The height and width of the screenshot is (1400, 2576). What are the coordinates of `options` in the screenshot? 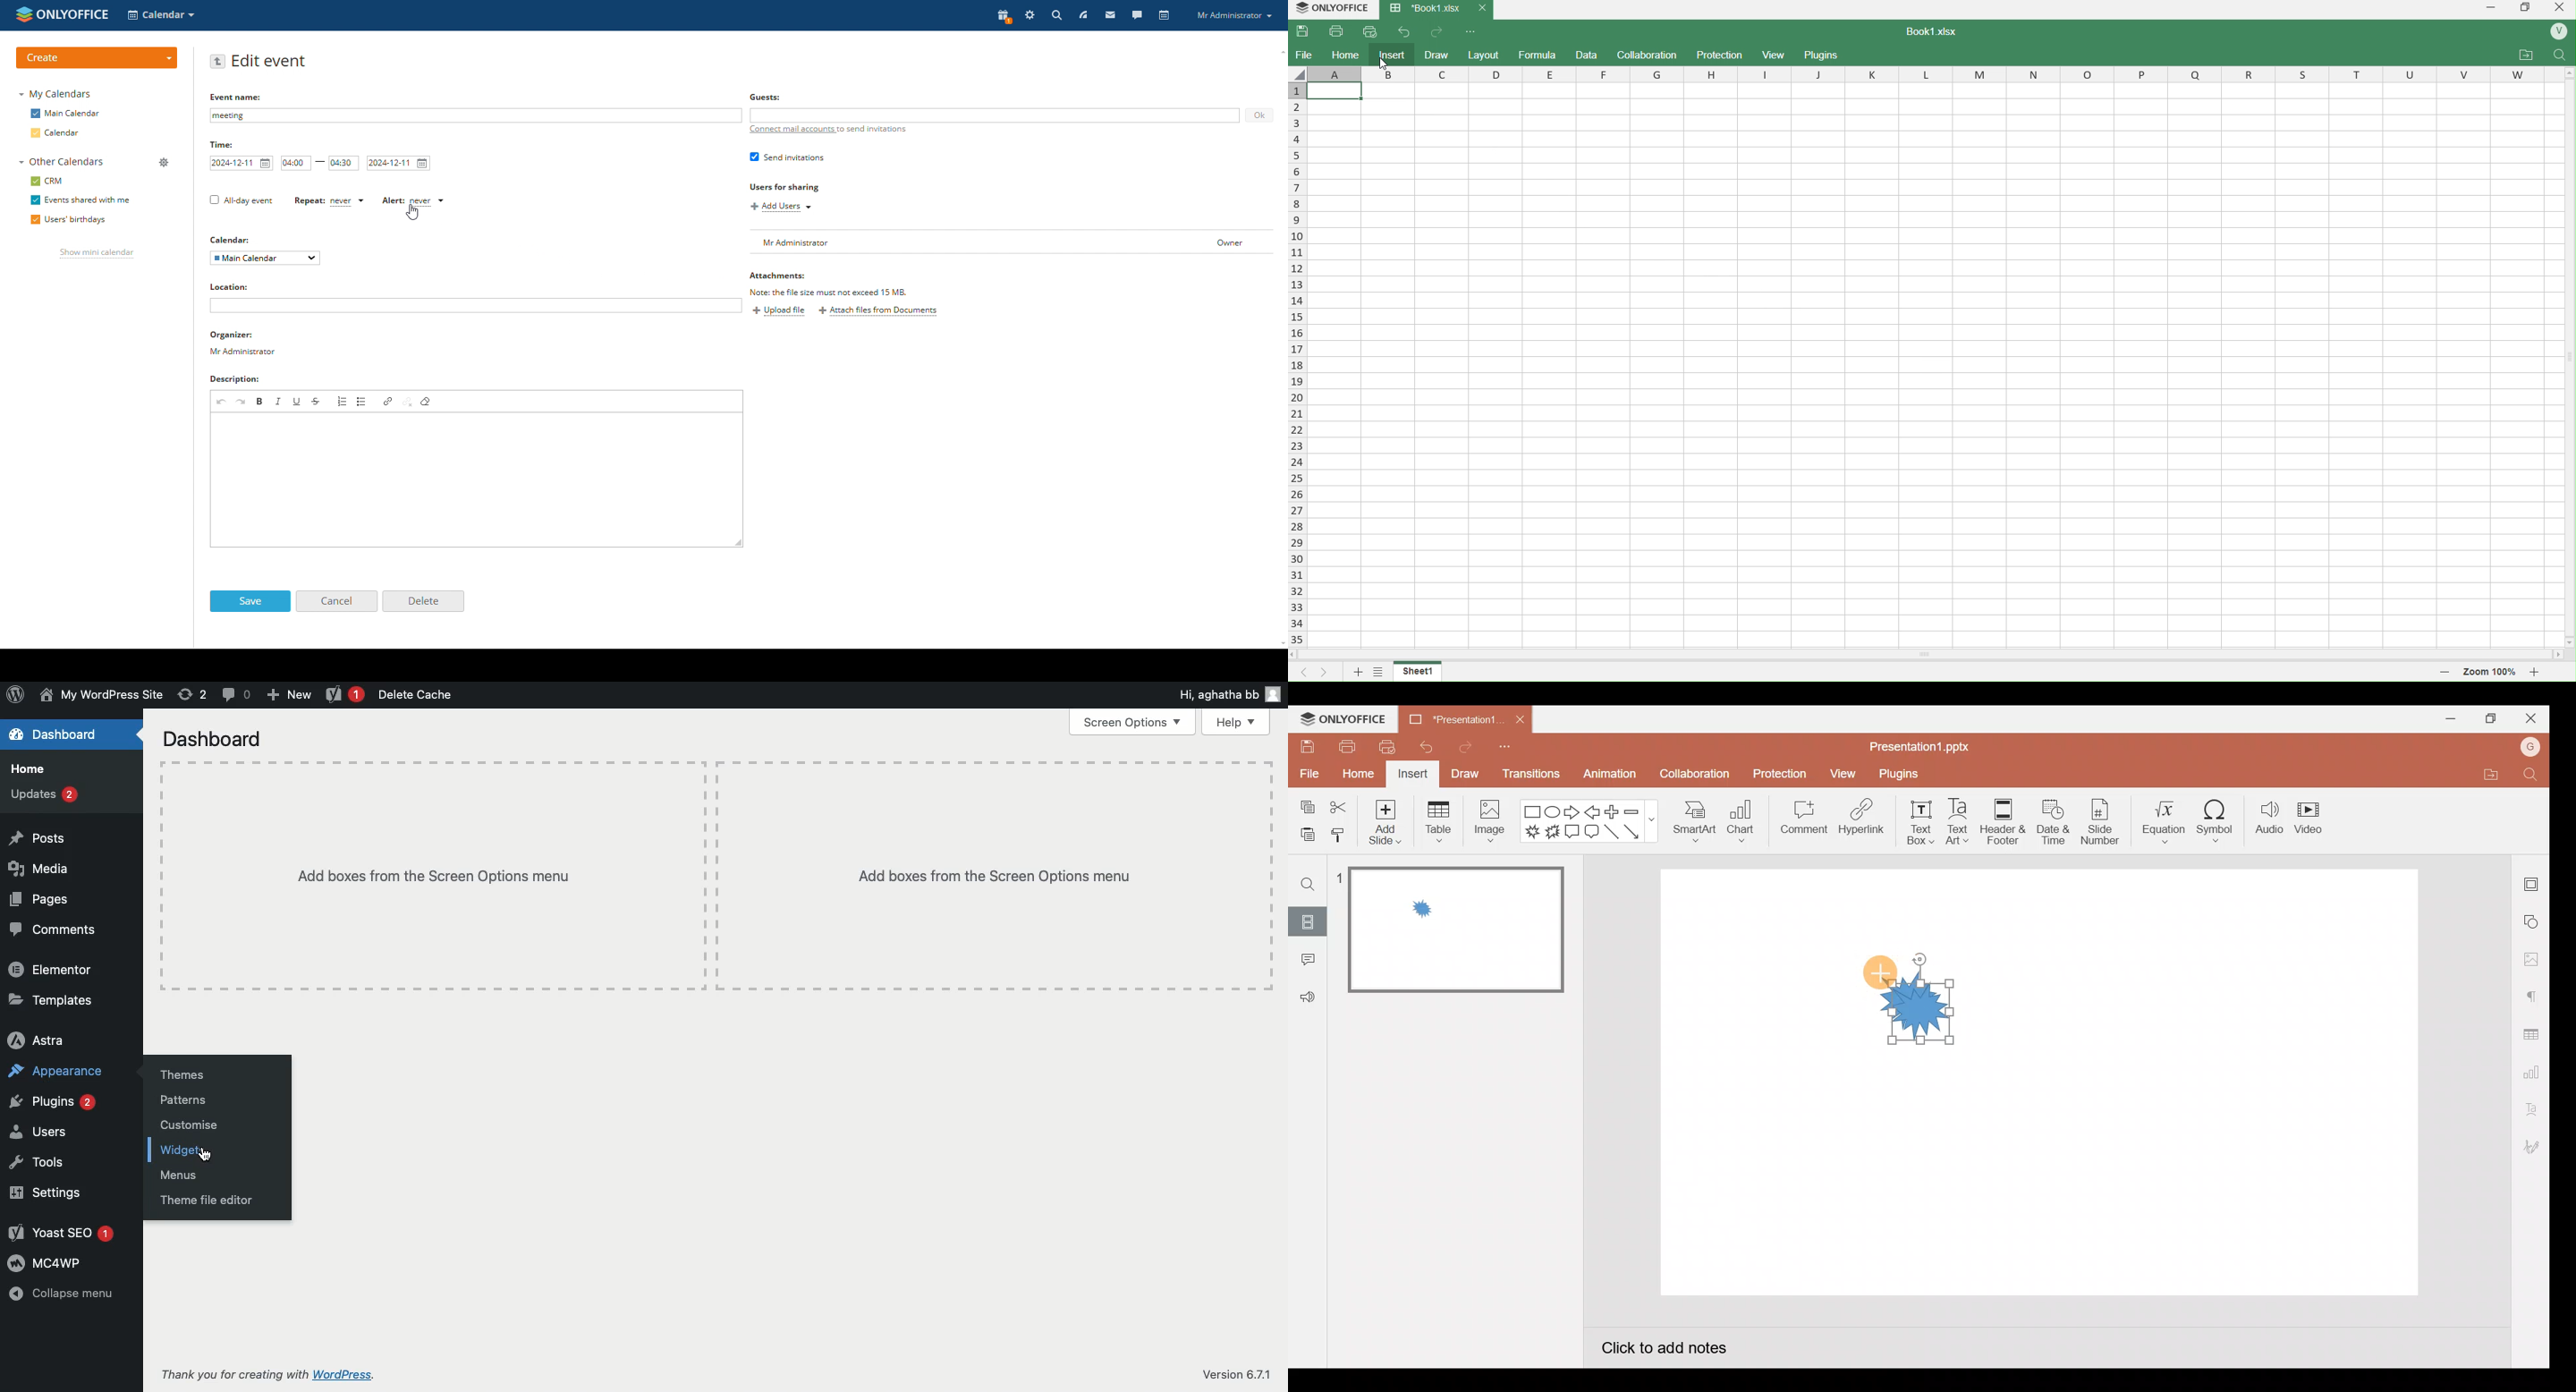 It's located at (1377, 673).